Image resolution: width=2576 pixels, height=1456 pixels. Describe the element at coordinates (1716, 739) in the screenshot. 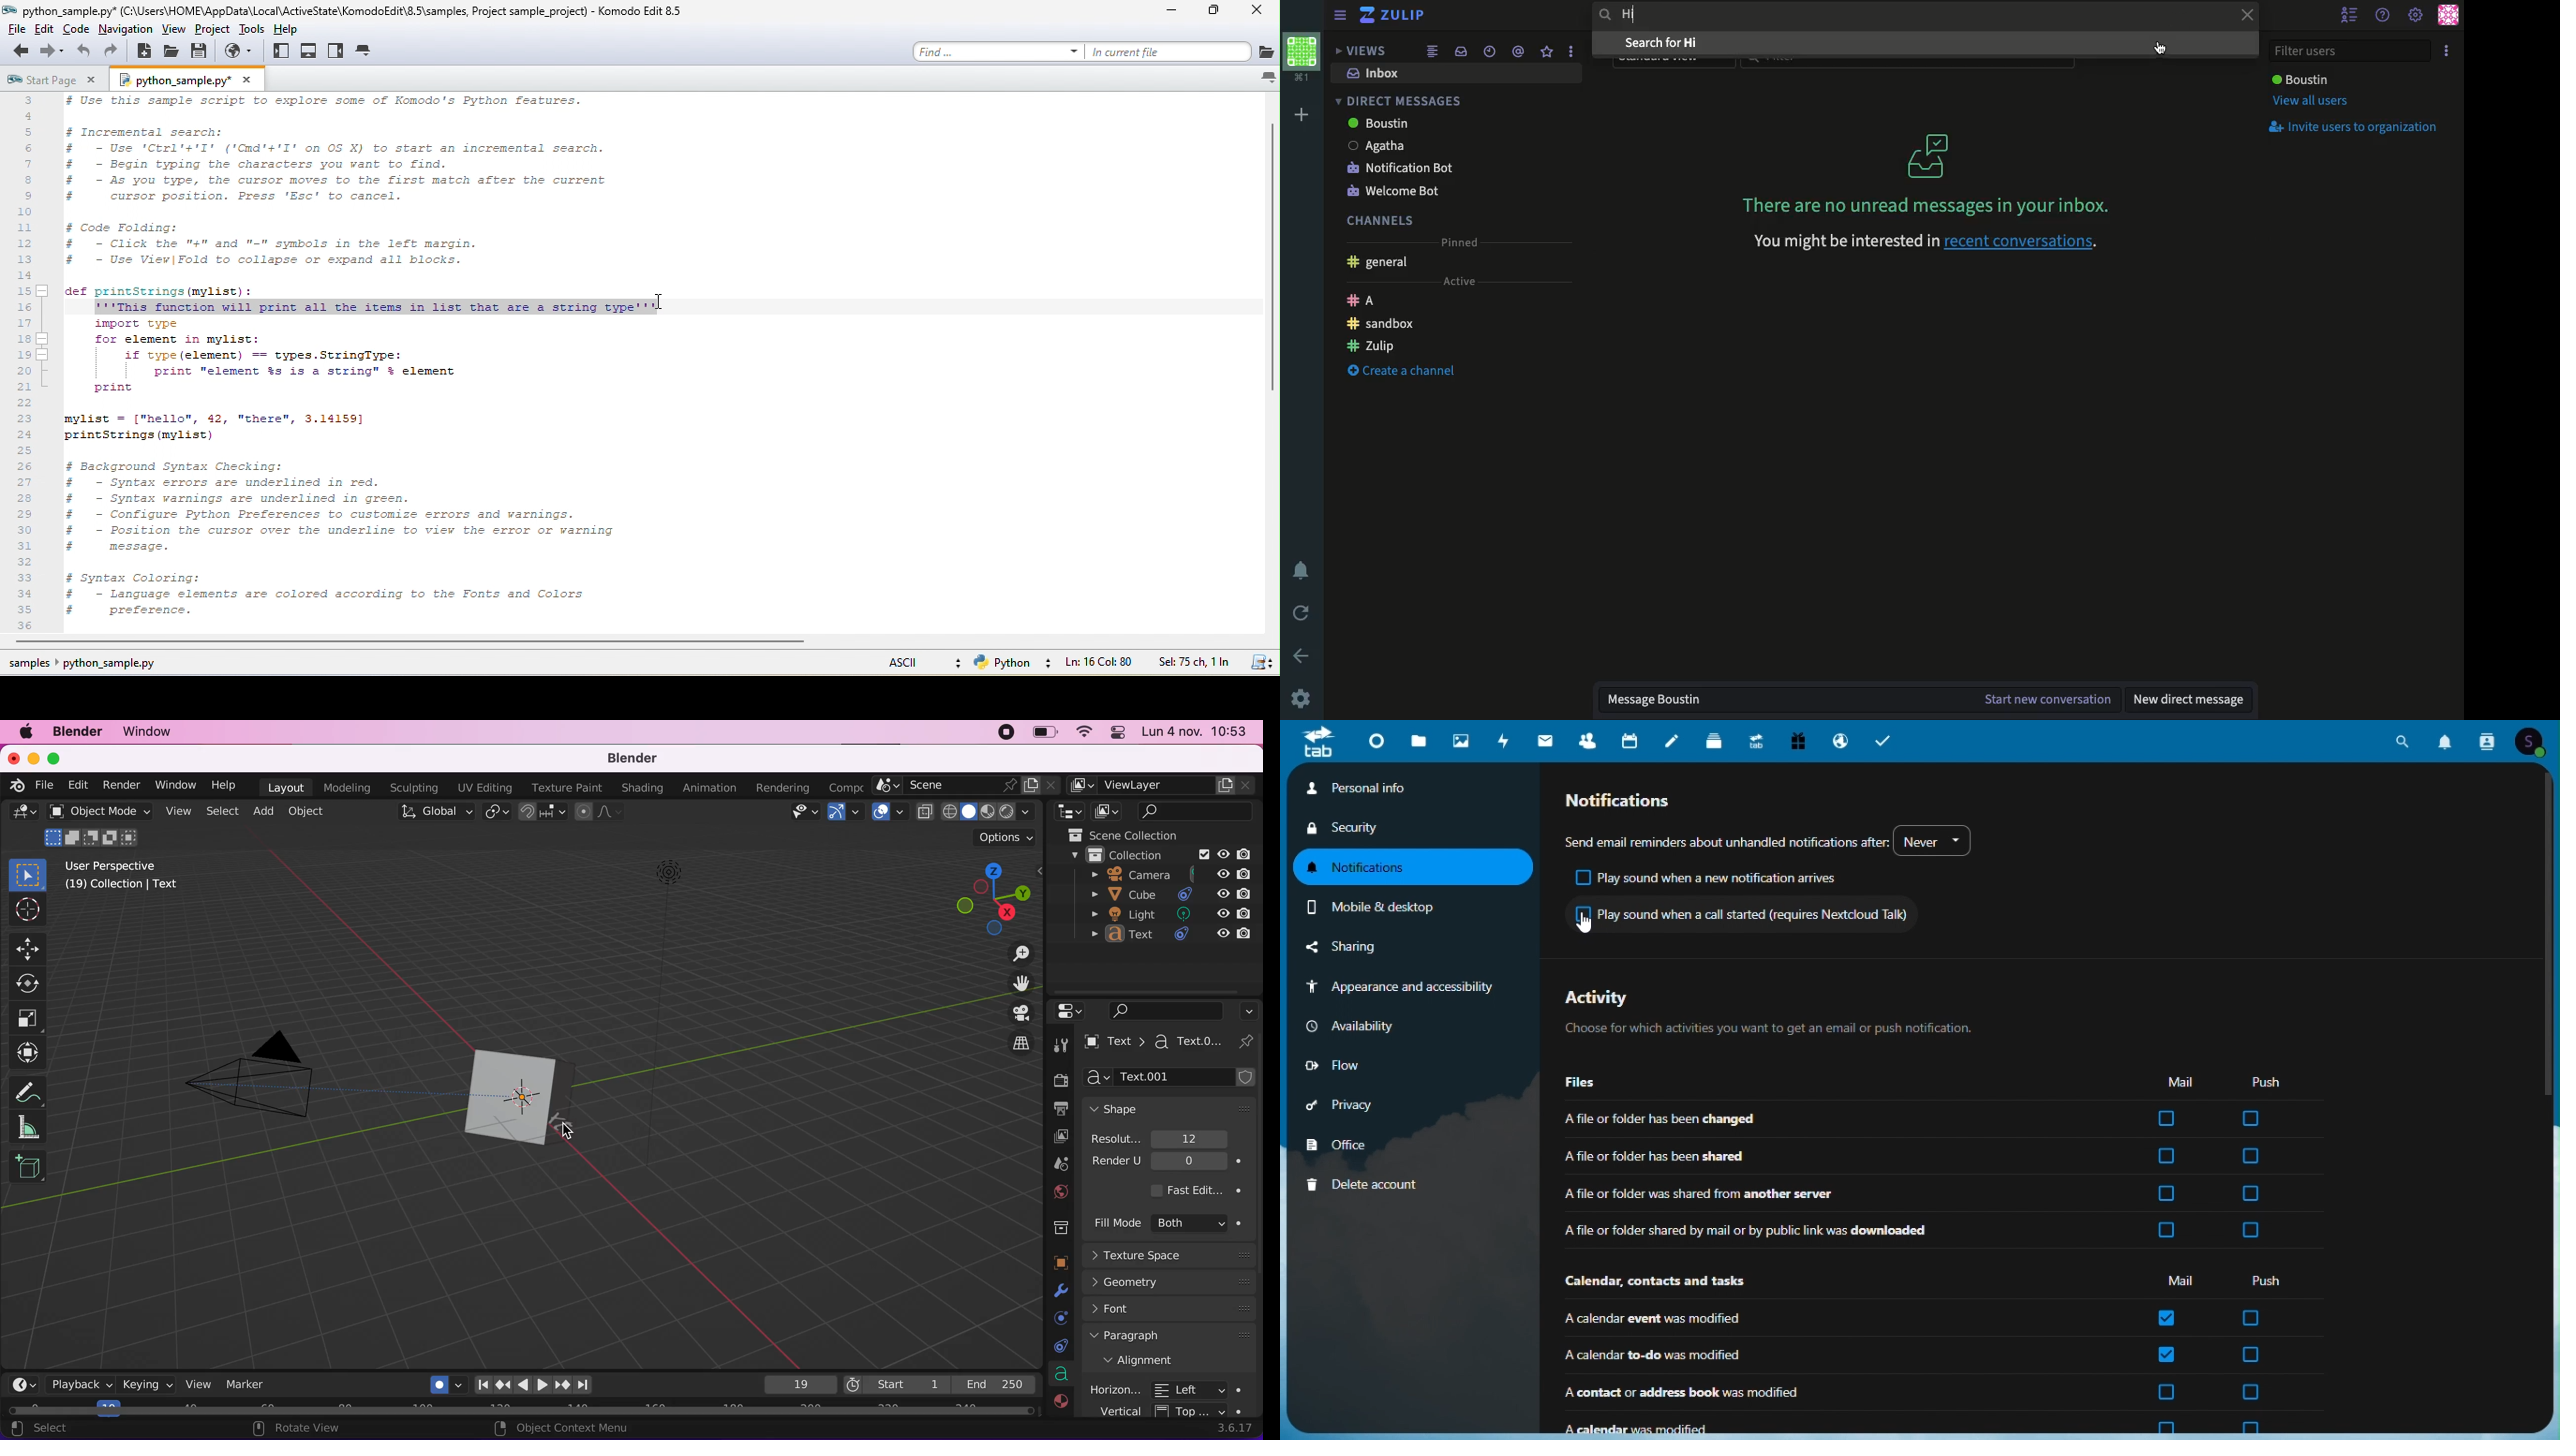

I see `deck` at that location.